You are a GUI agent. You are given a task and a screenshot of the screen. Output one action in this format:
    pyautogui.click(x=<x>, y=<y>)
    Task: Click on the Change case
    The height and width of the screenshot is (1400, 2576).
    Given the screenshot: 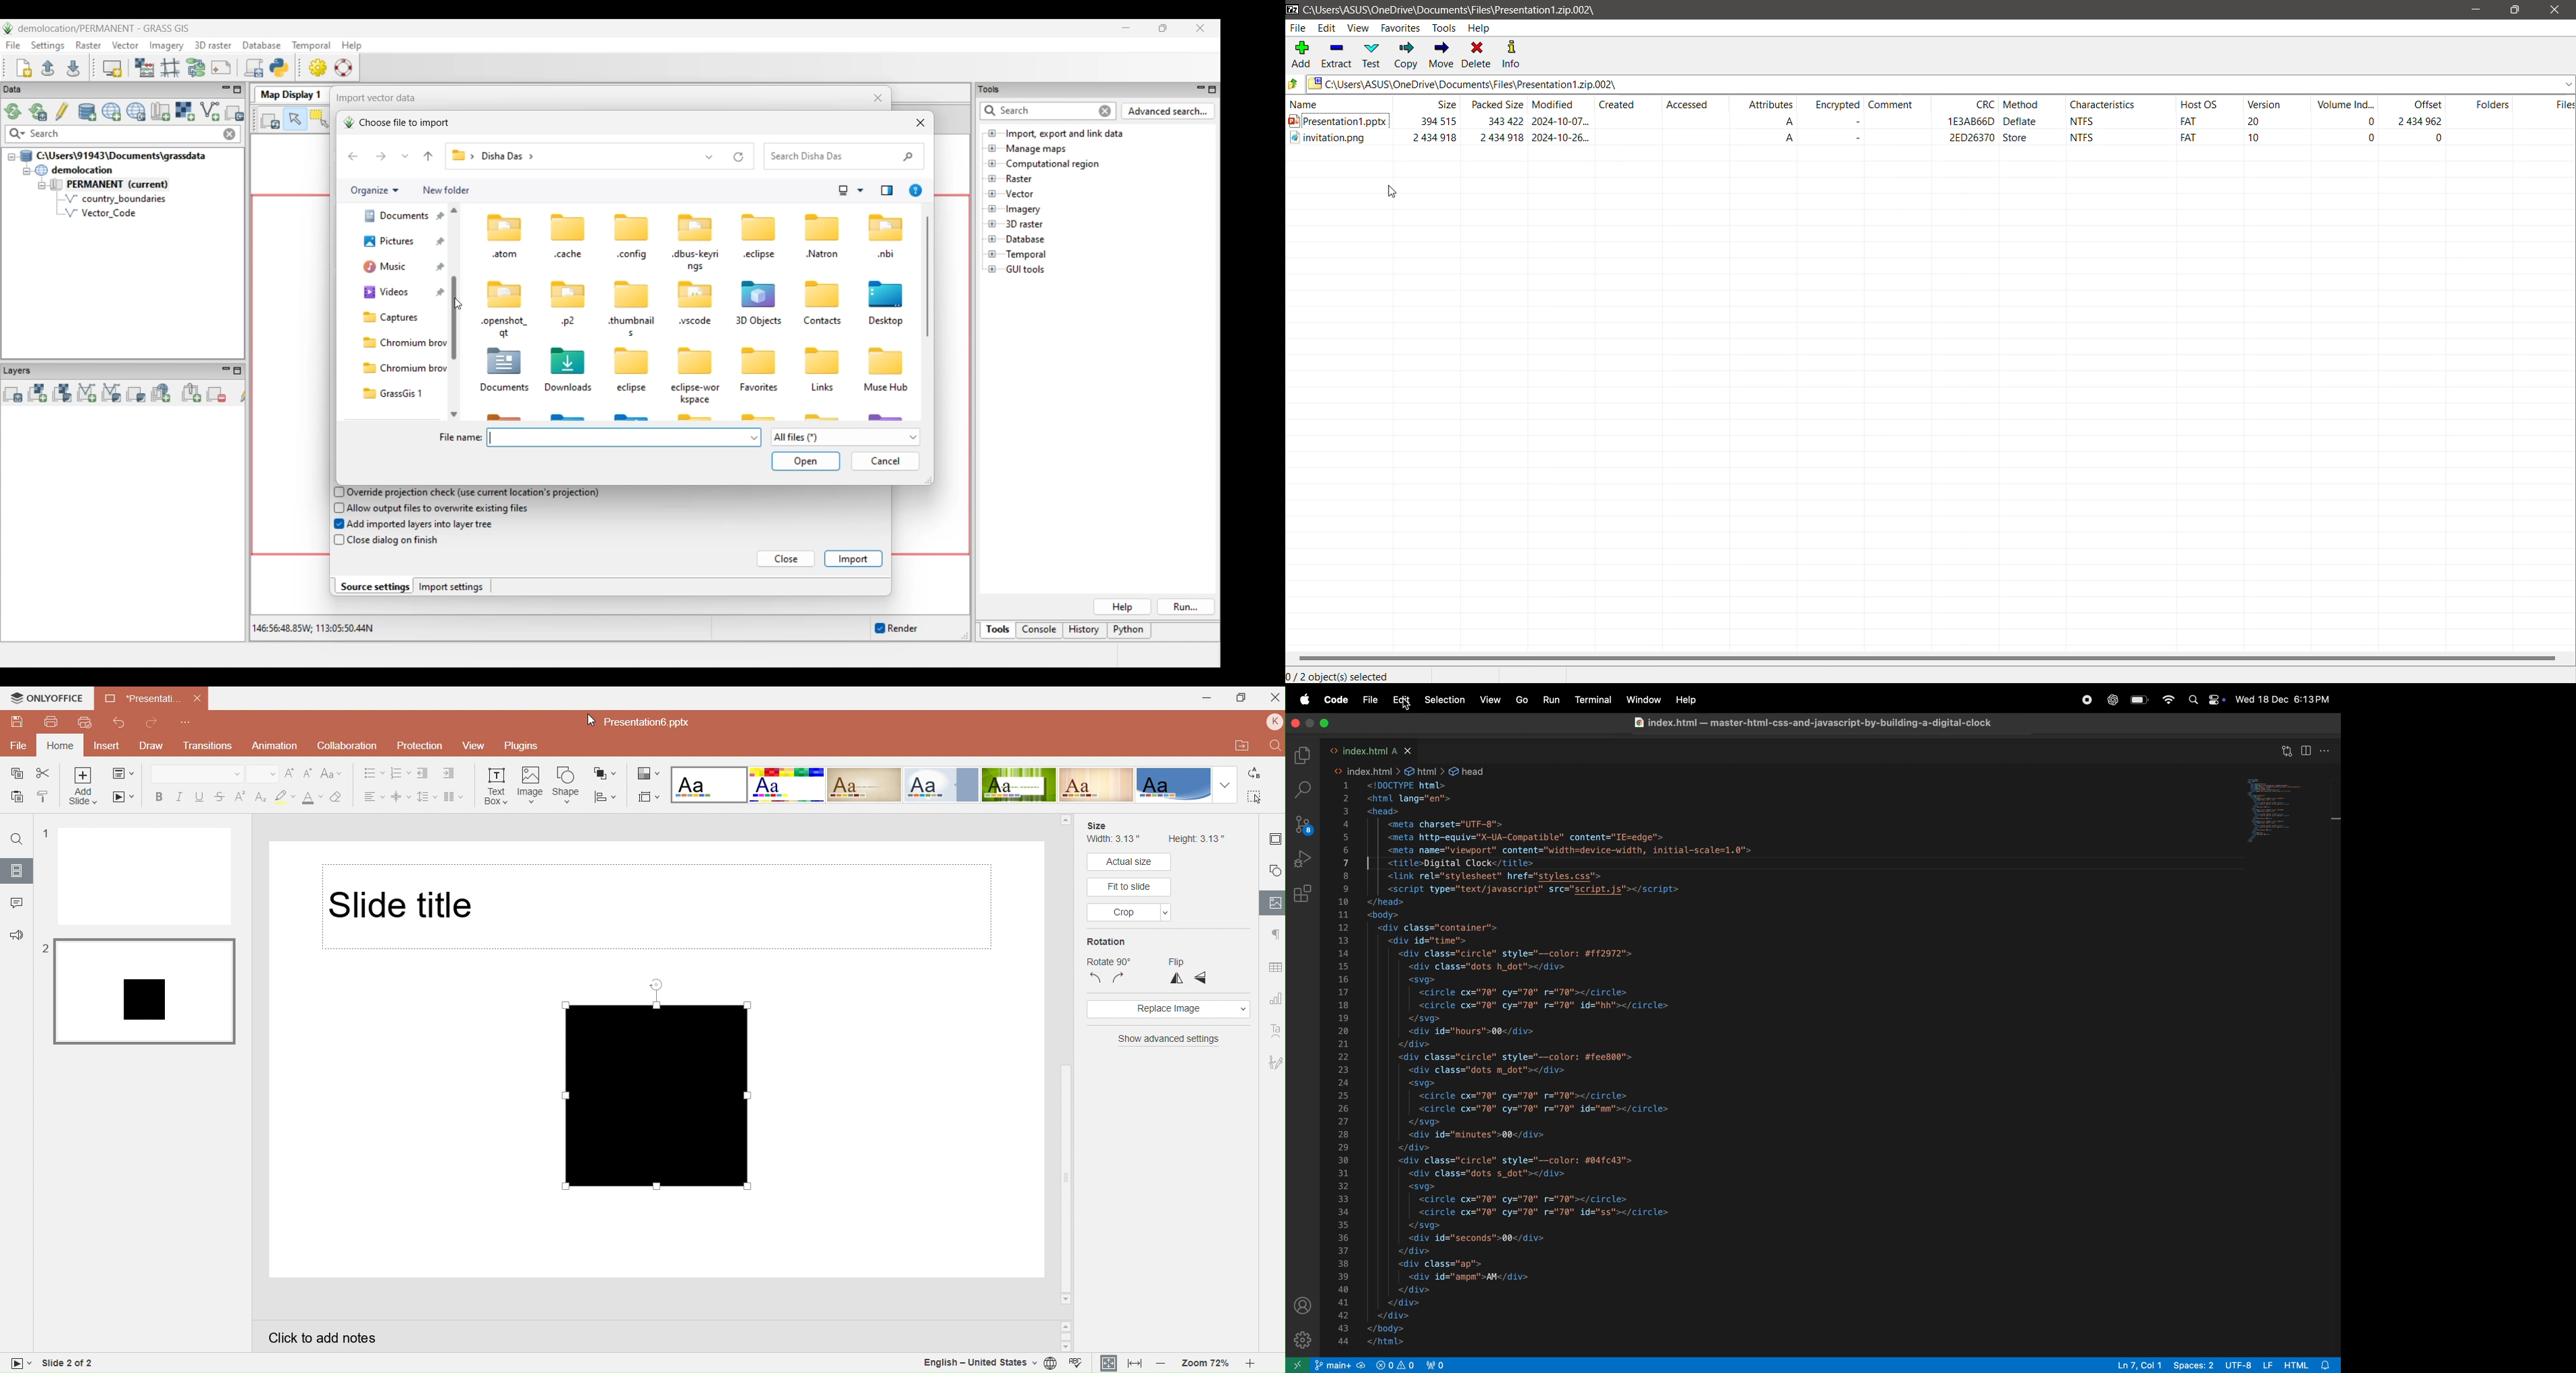 What is the action you would take?
    pyautogui.click(x=334, y=773)
    